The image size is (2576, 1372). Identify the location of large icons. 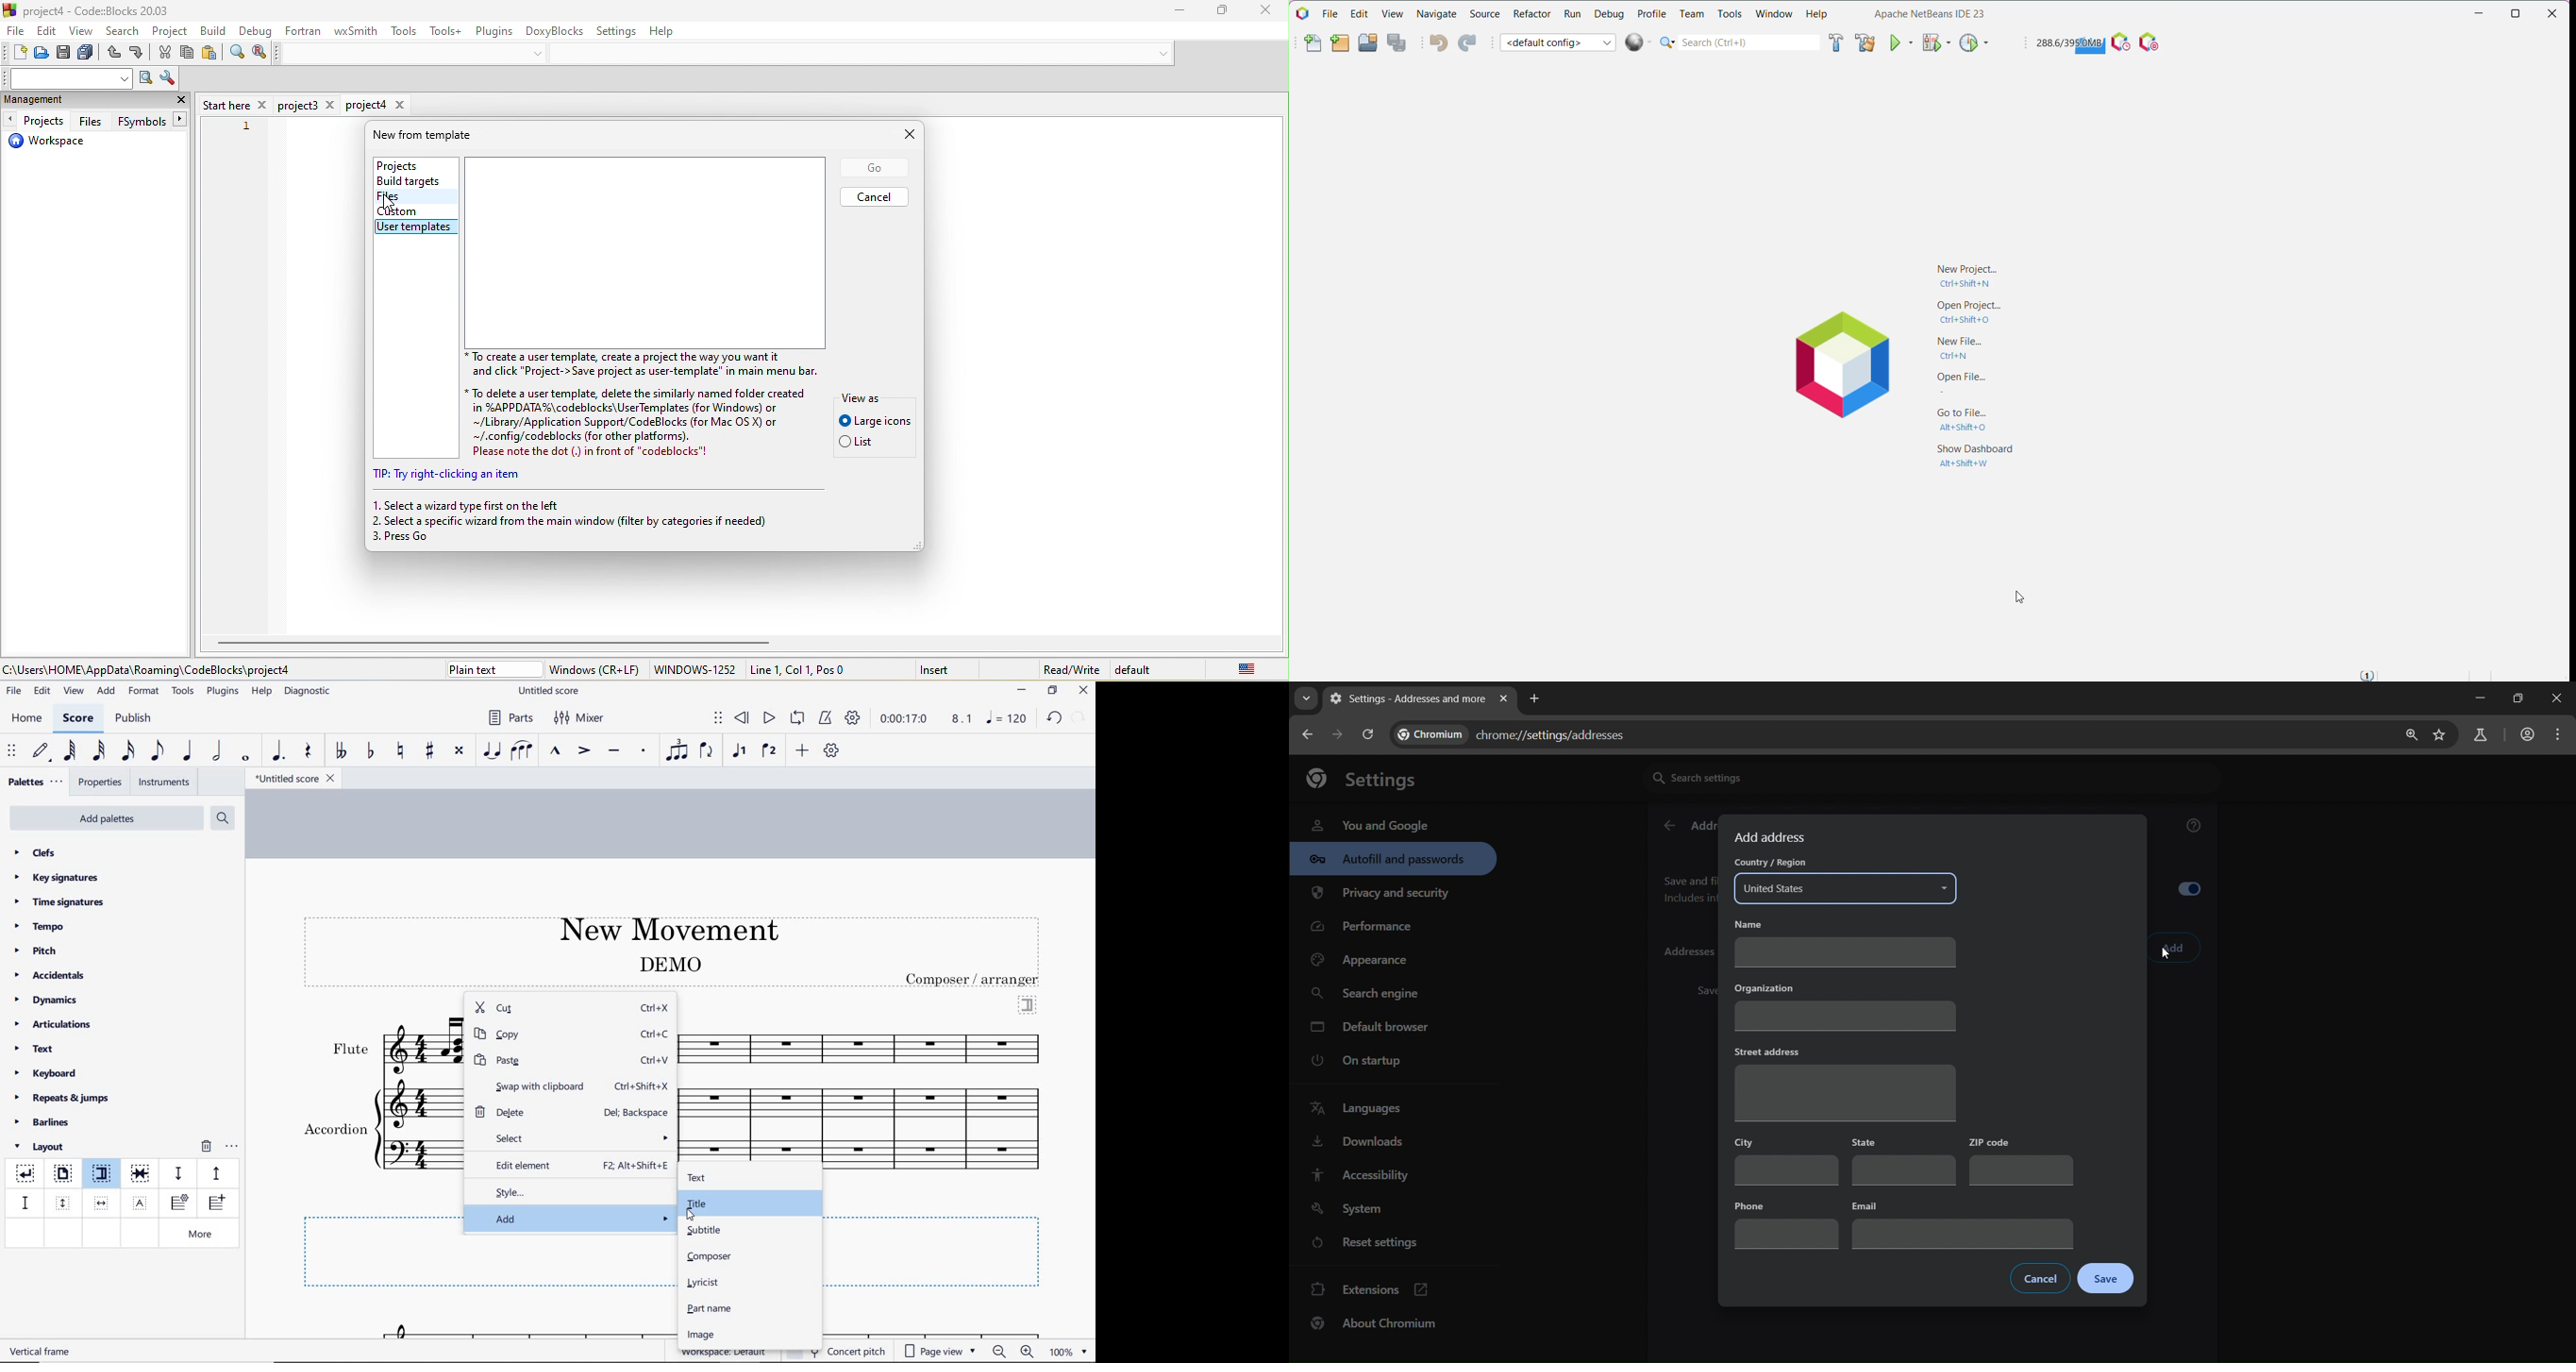
(875, 421).